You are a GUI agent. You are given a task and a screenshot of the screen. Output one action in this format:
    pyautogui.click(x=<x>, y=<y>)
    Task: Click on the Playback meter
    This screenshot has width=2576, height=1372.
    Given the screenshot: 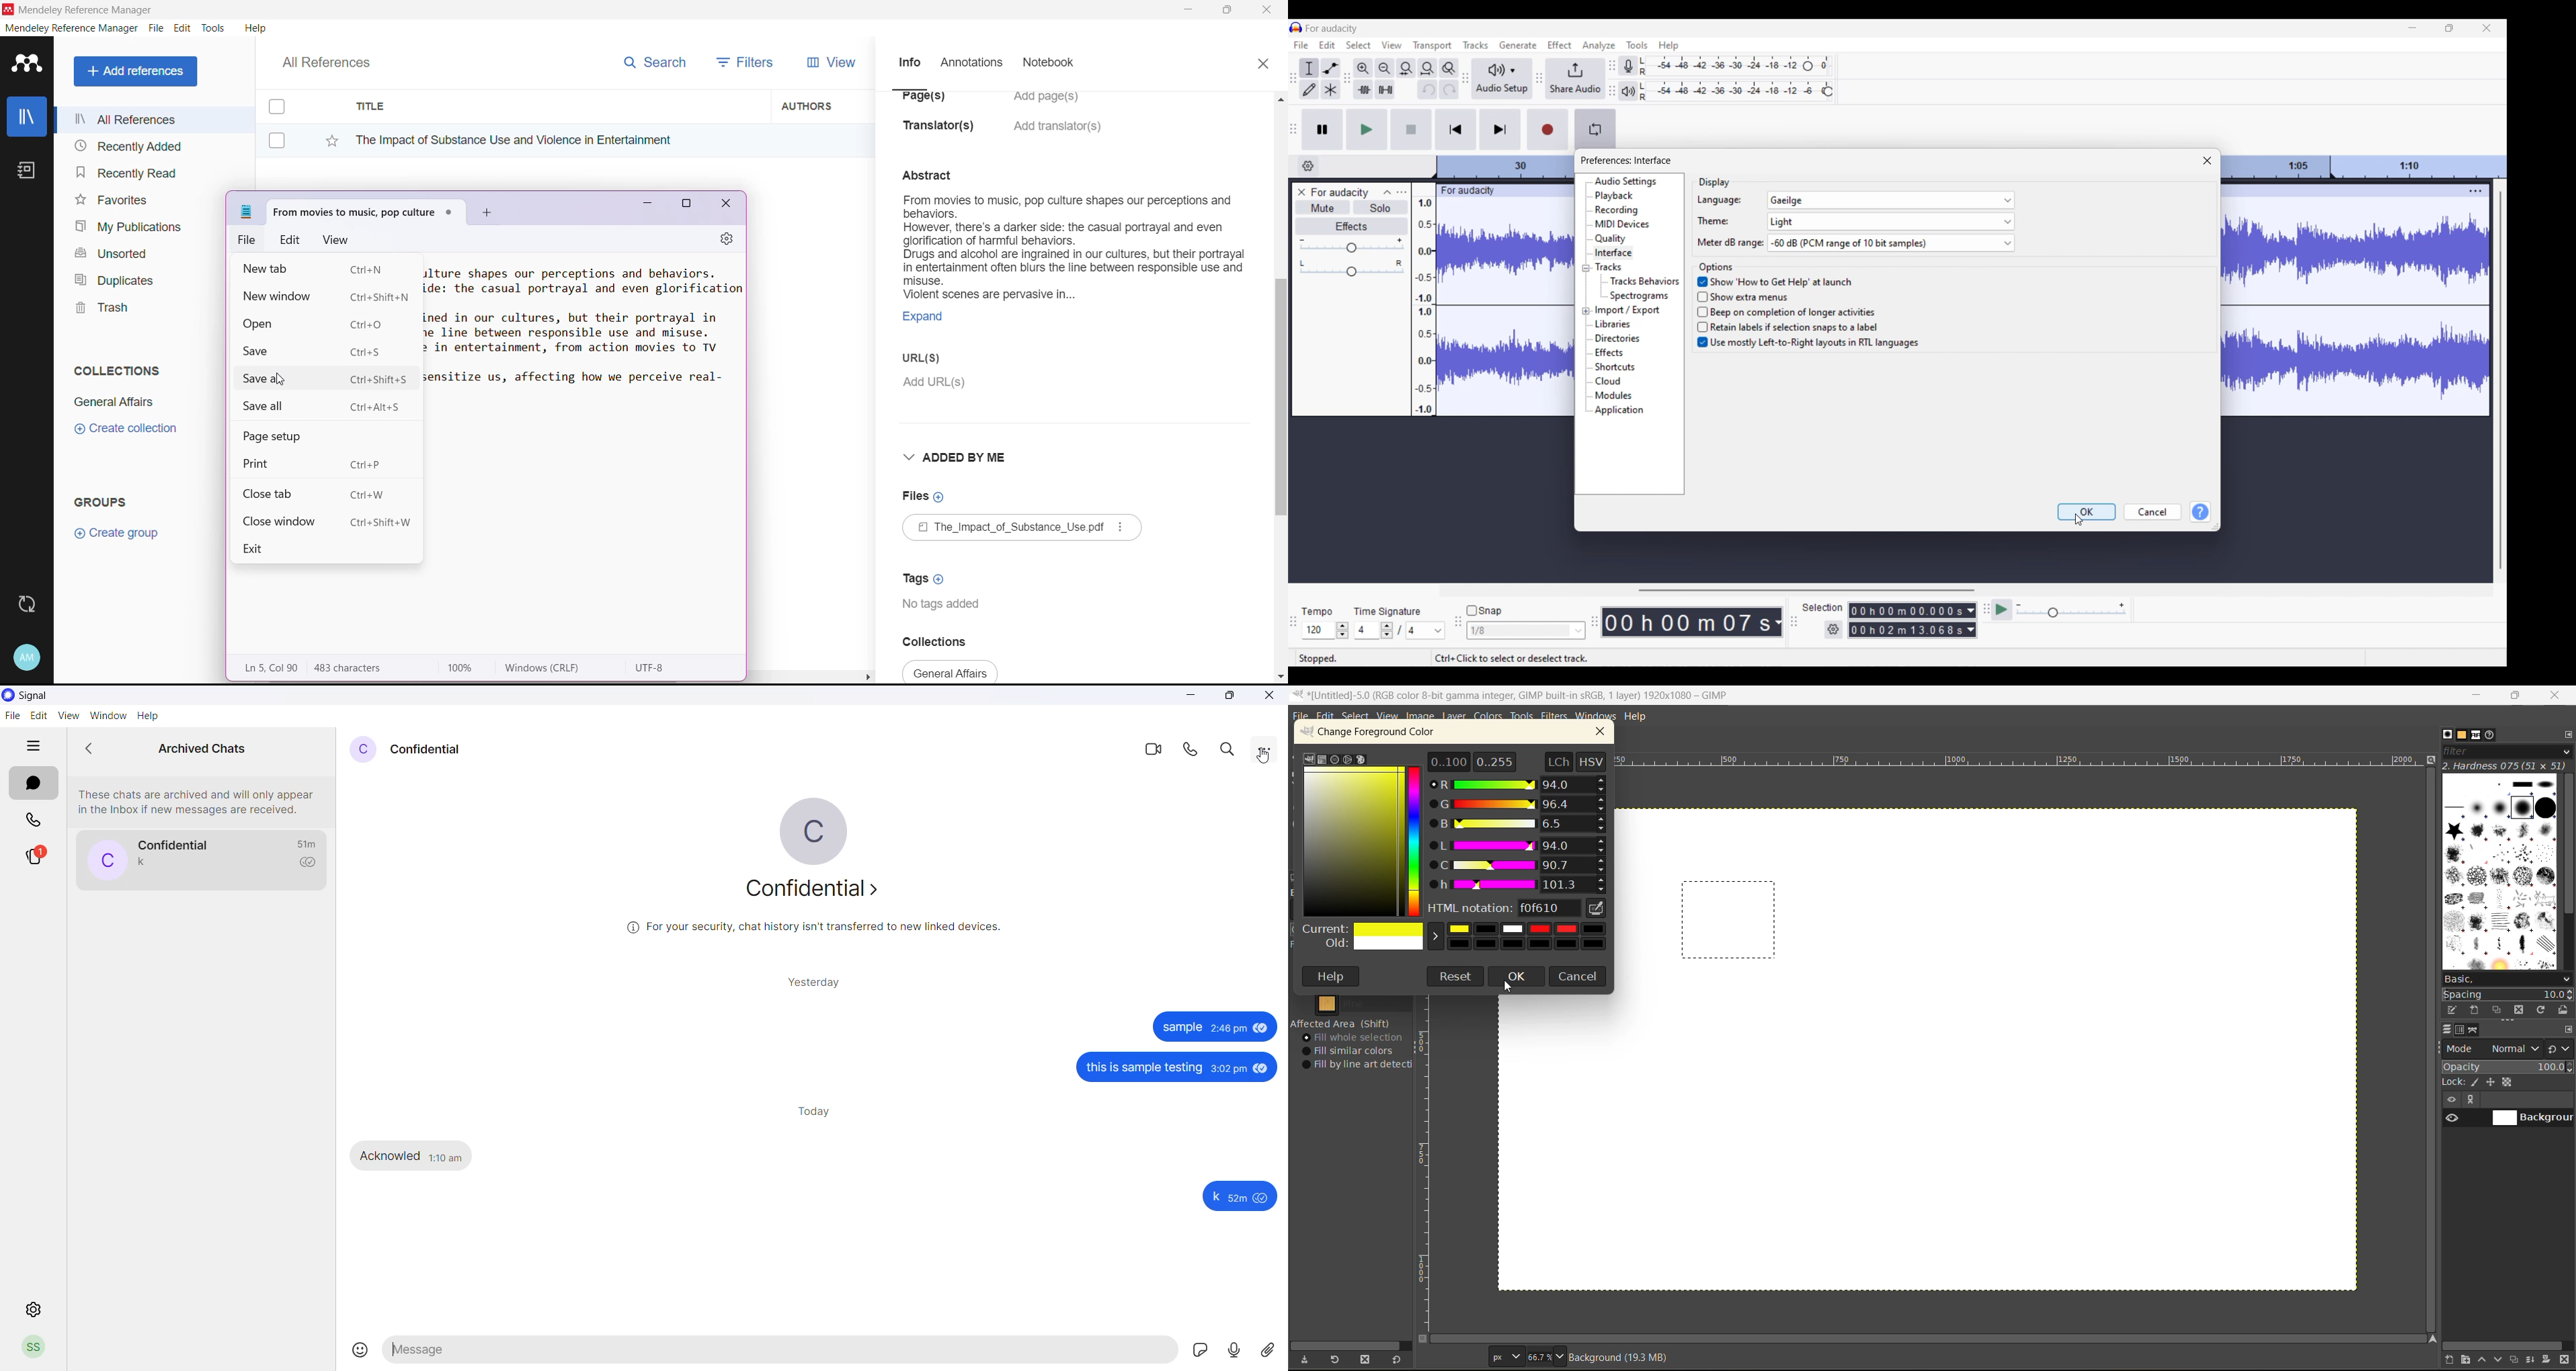 What is the action you would take?
    pyautogui.click(x=1627, y=91)
    